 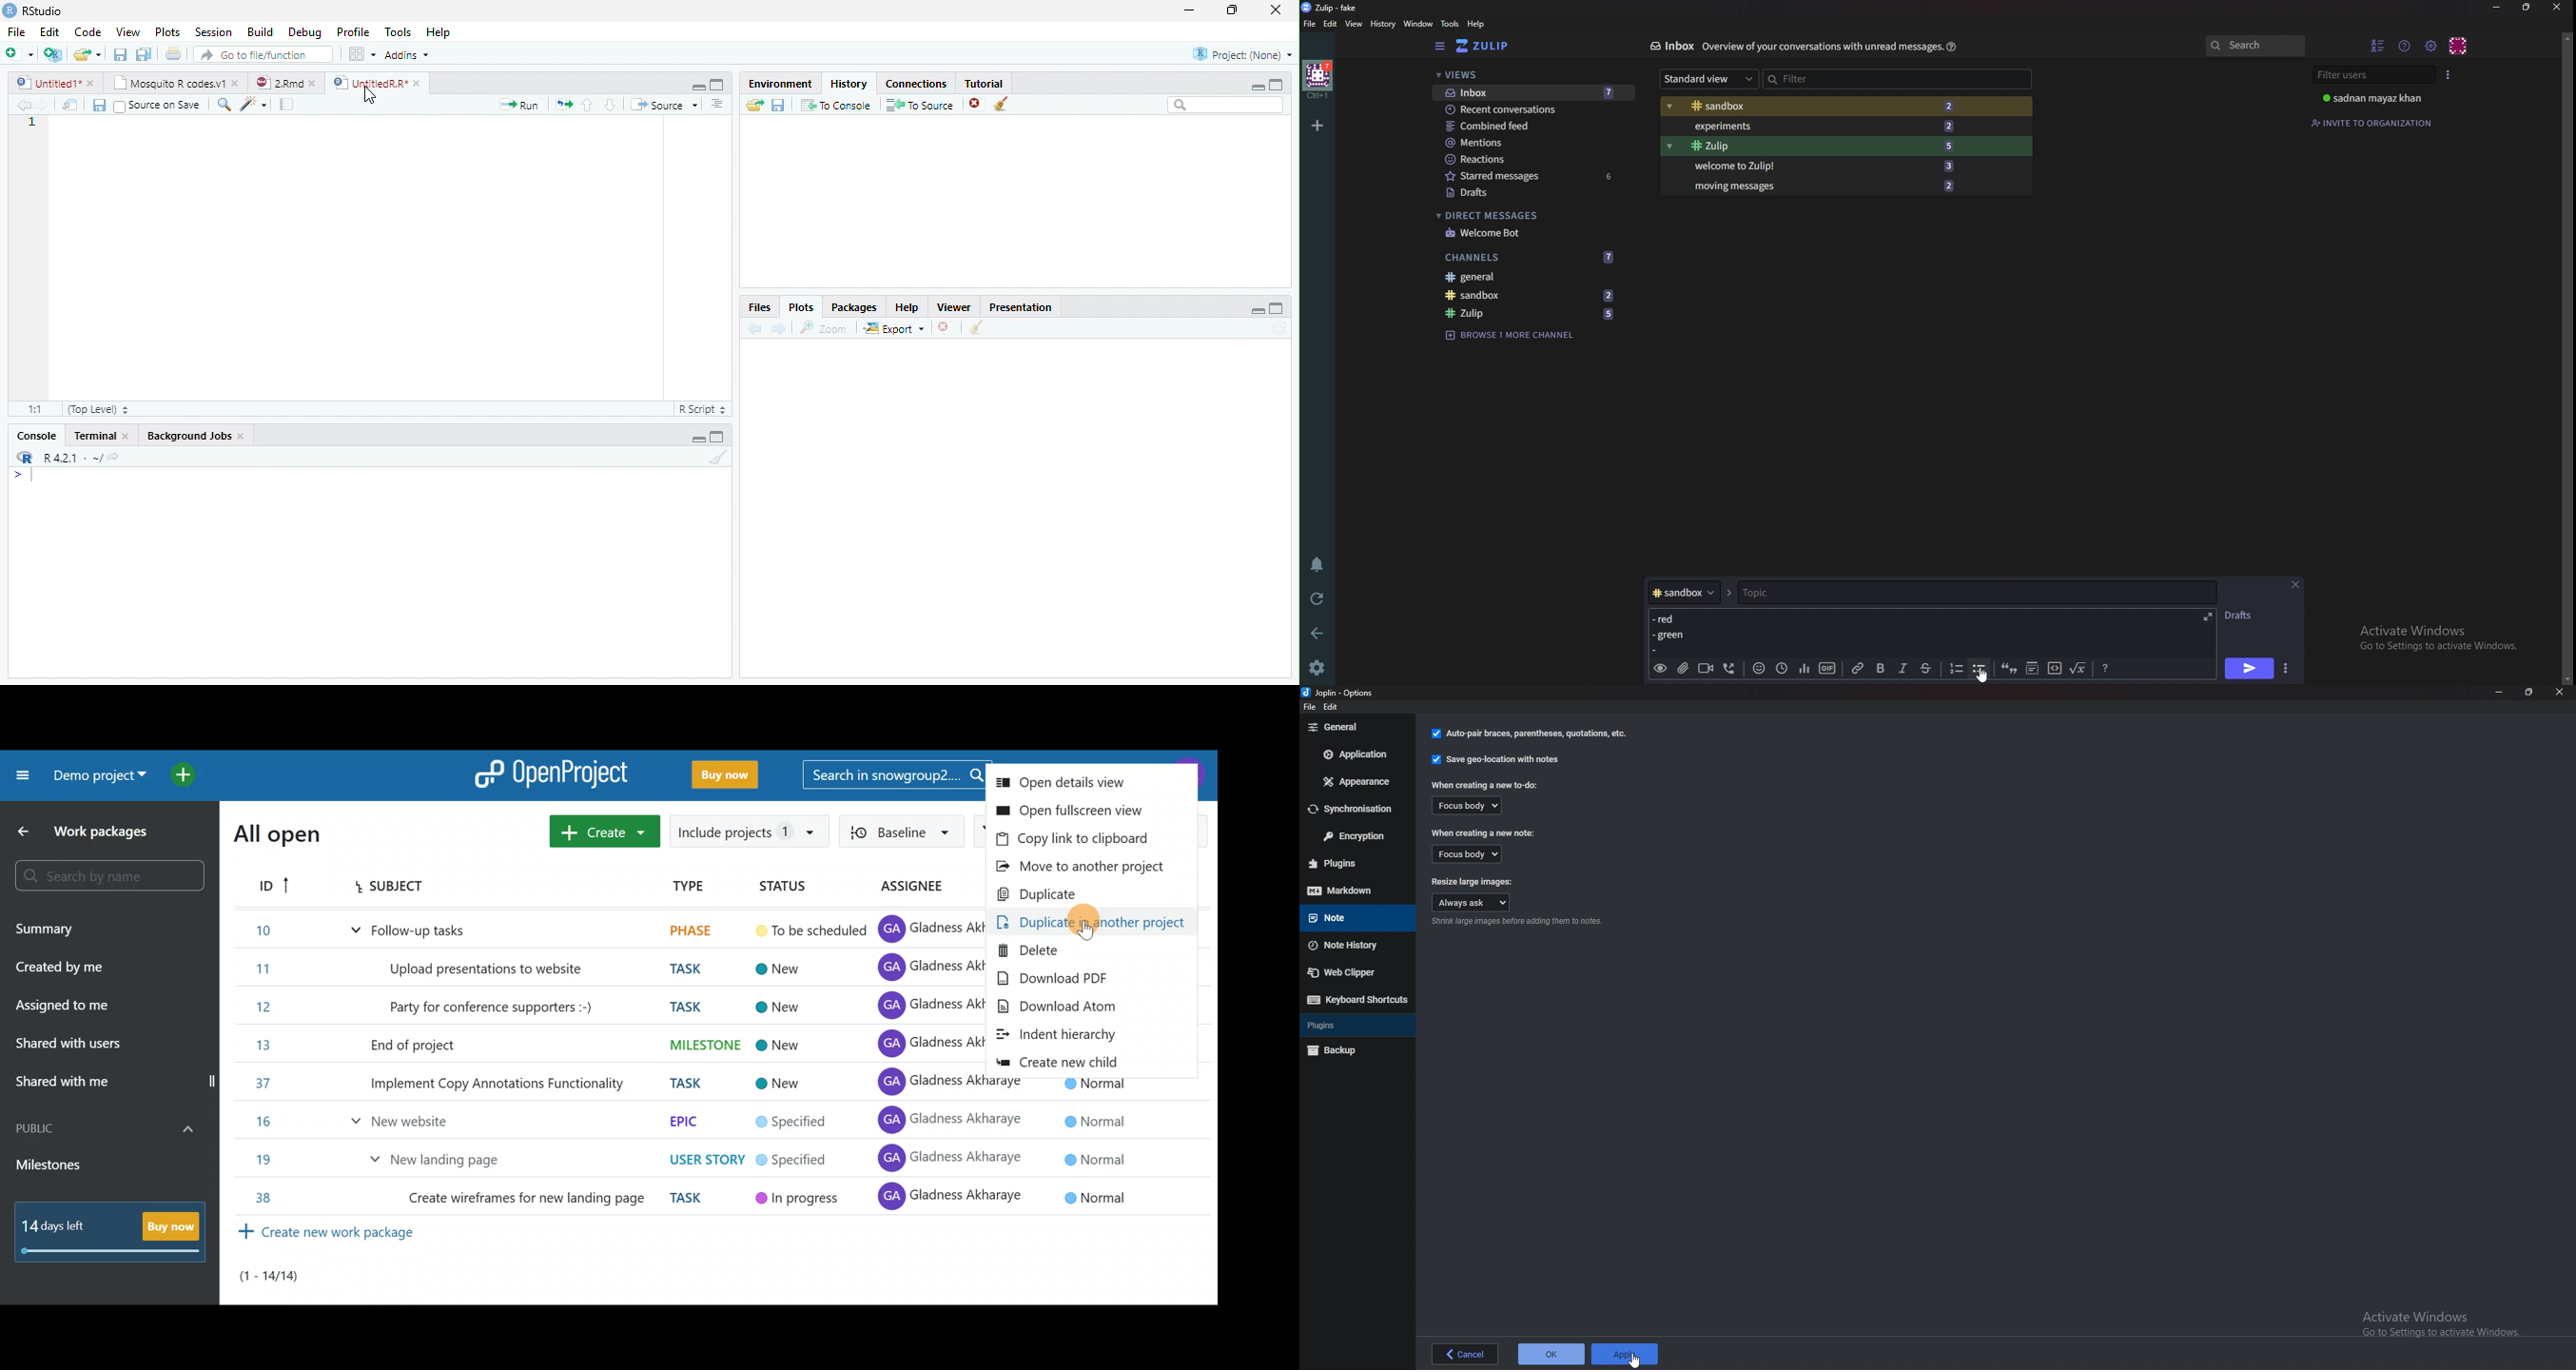 I want to click on Help, so click(x=1952, y=46).